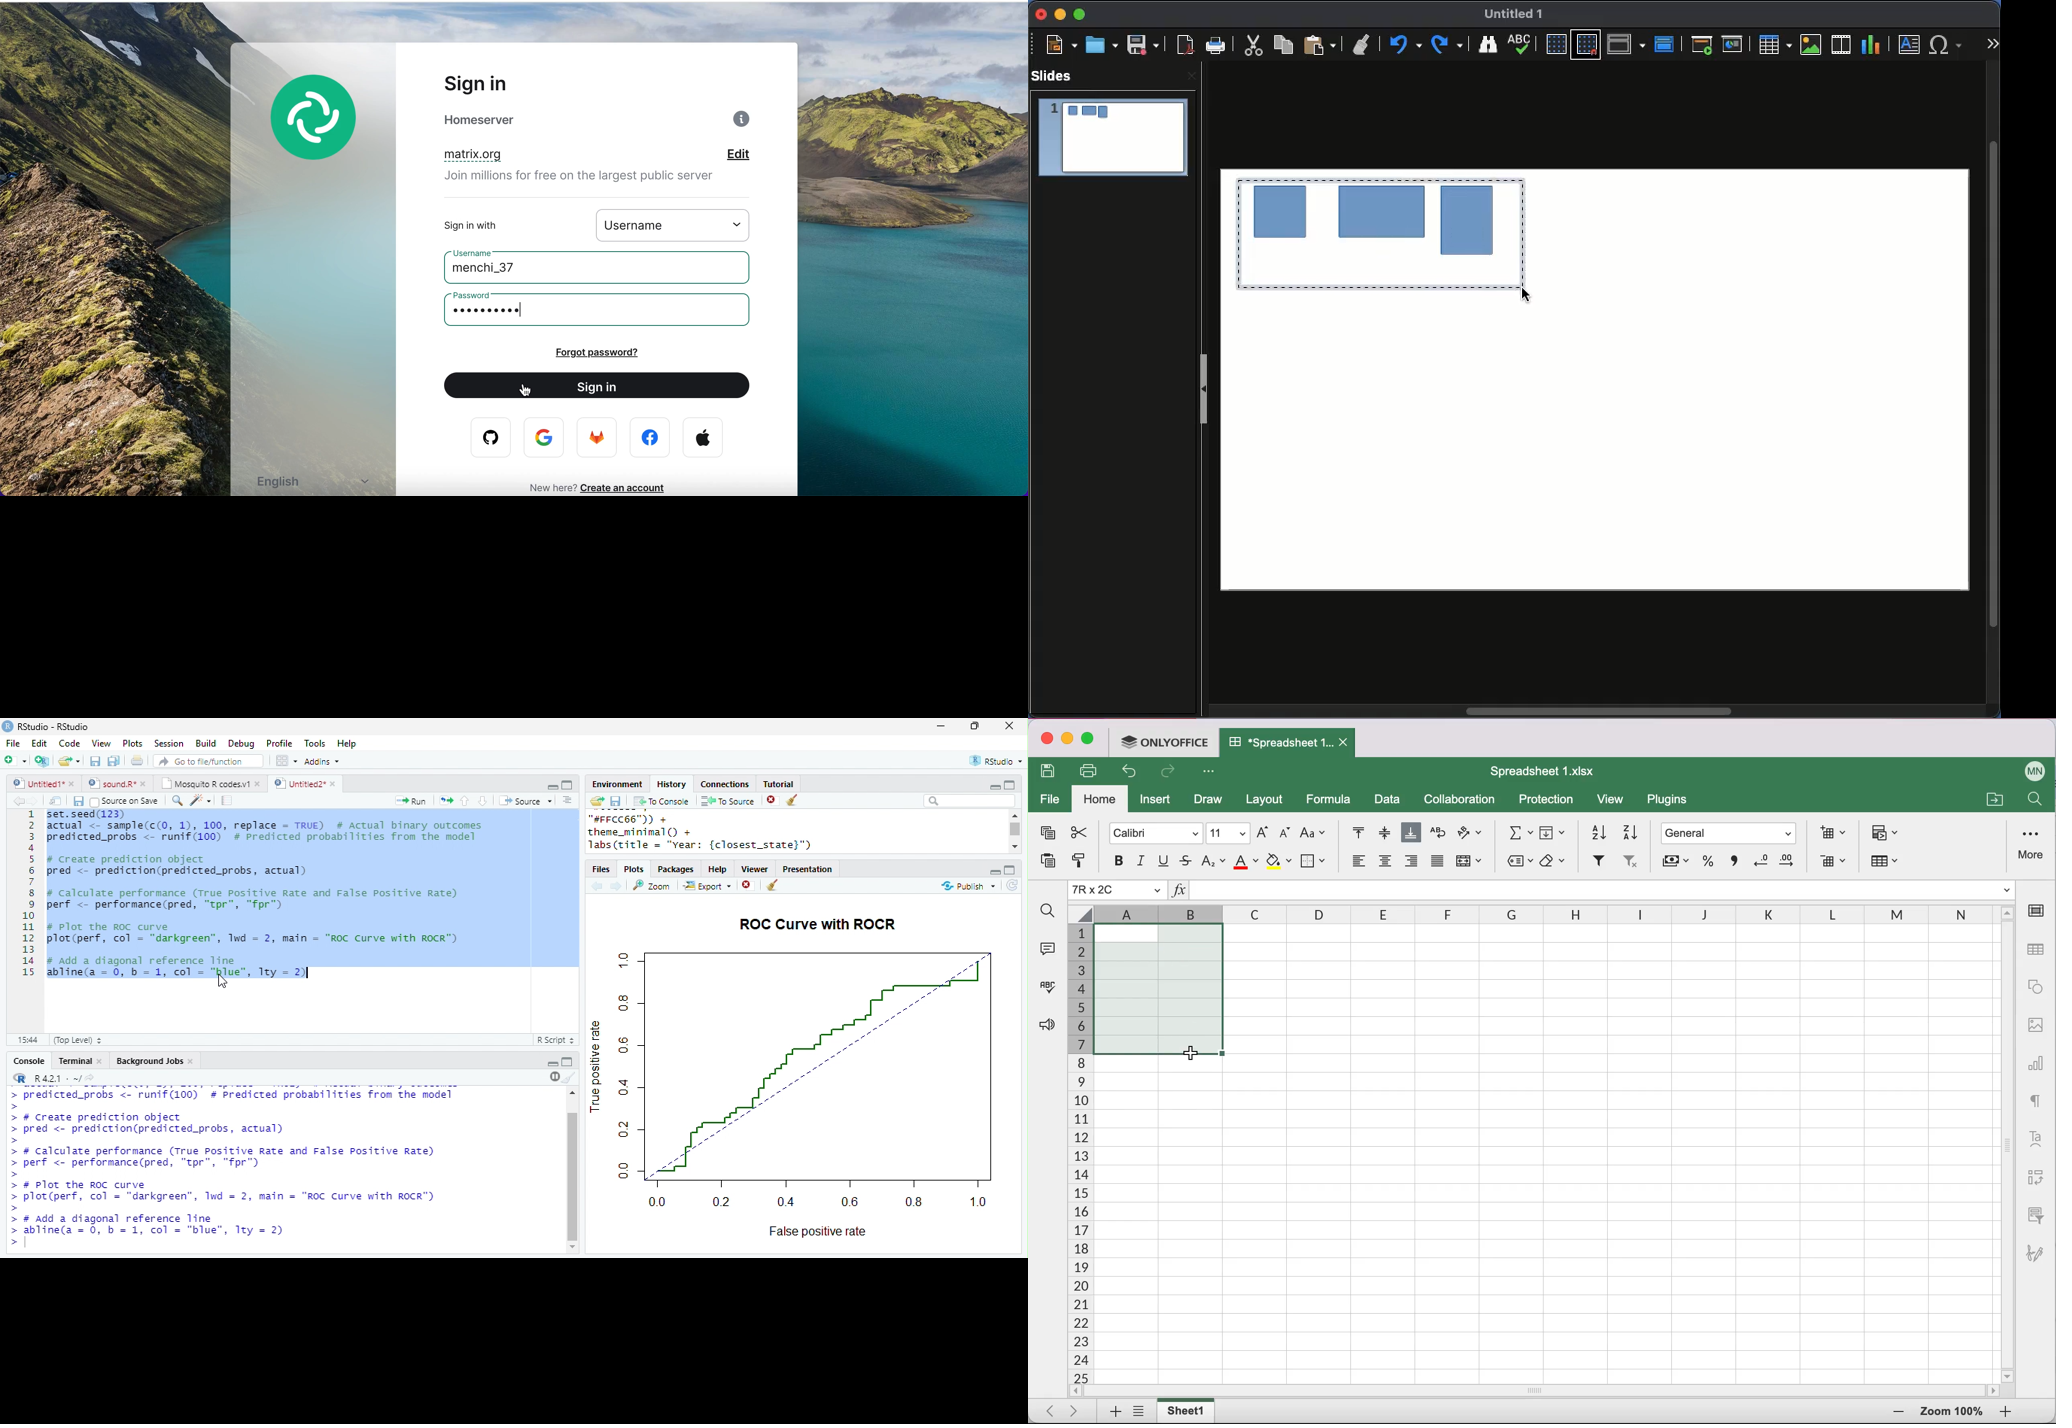  I want to click on search, so click(178, 801).